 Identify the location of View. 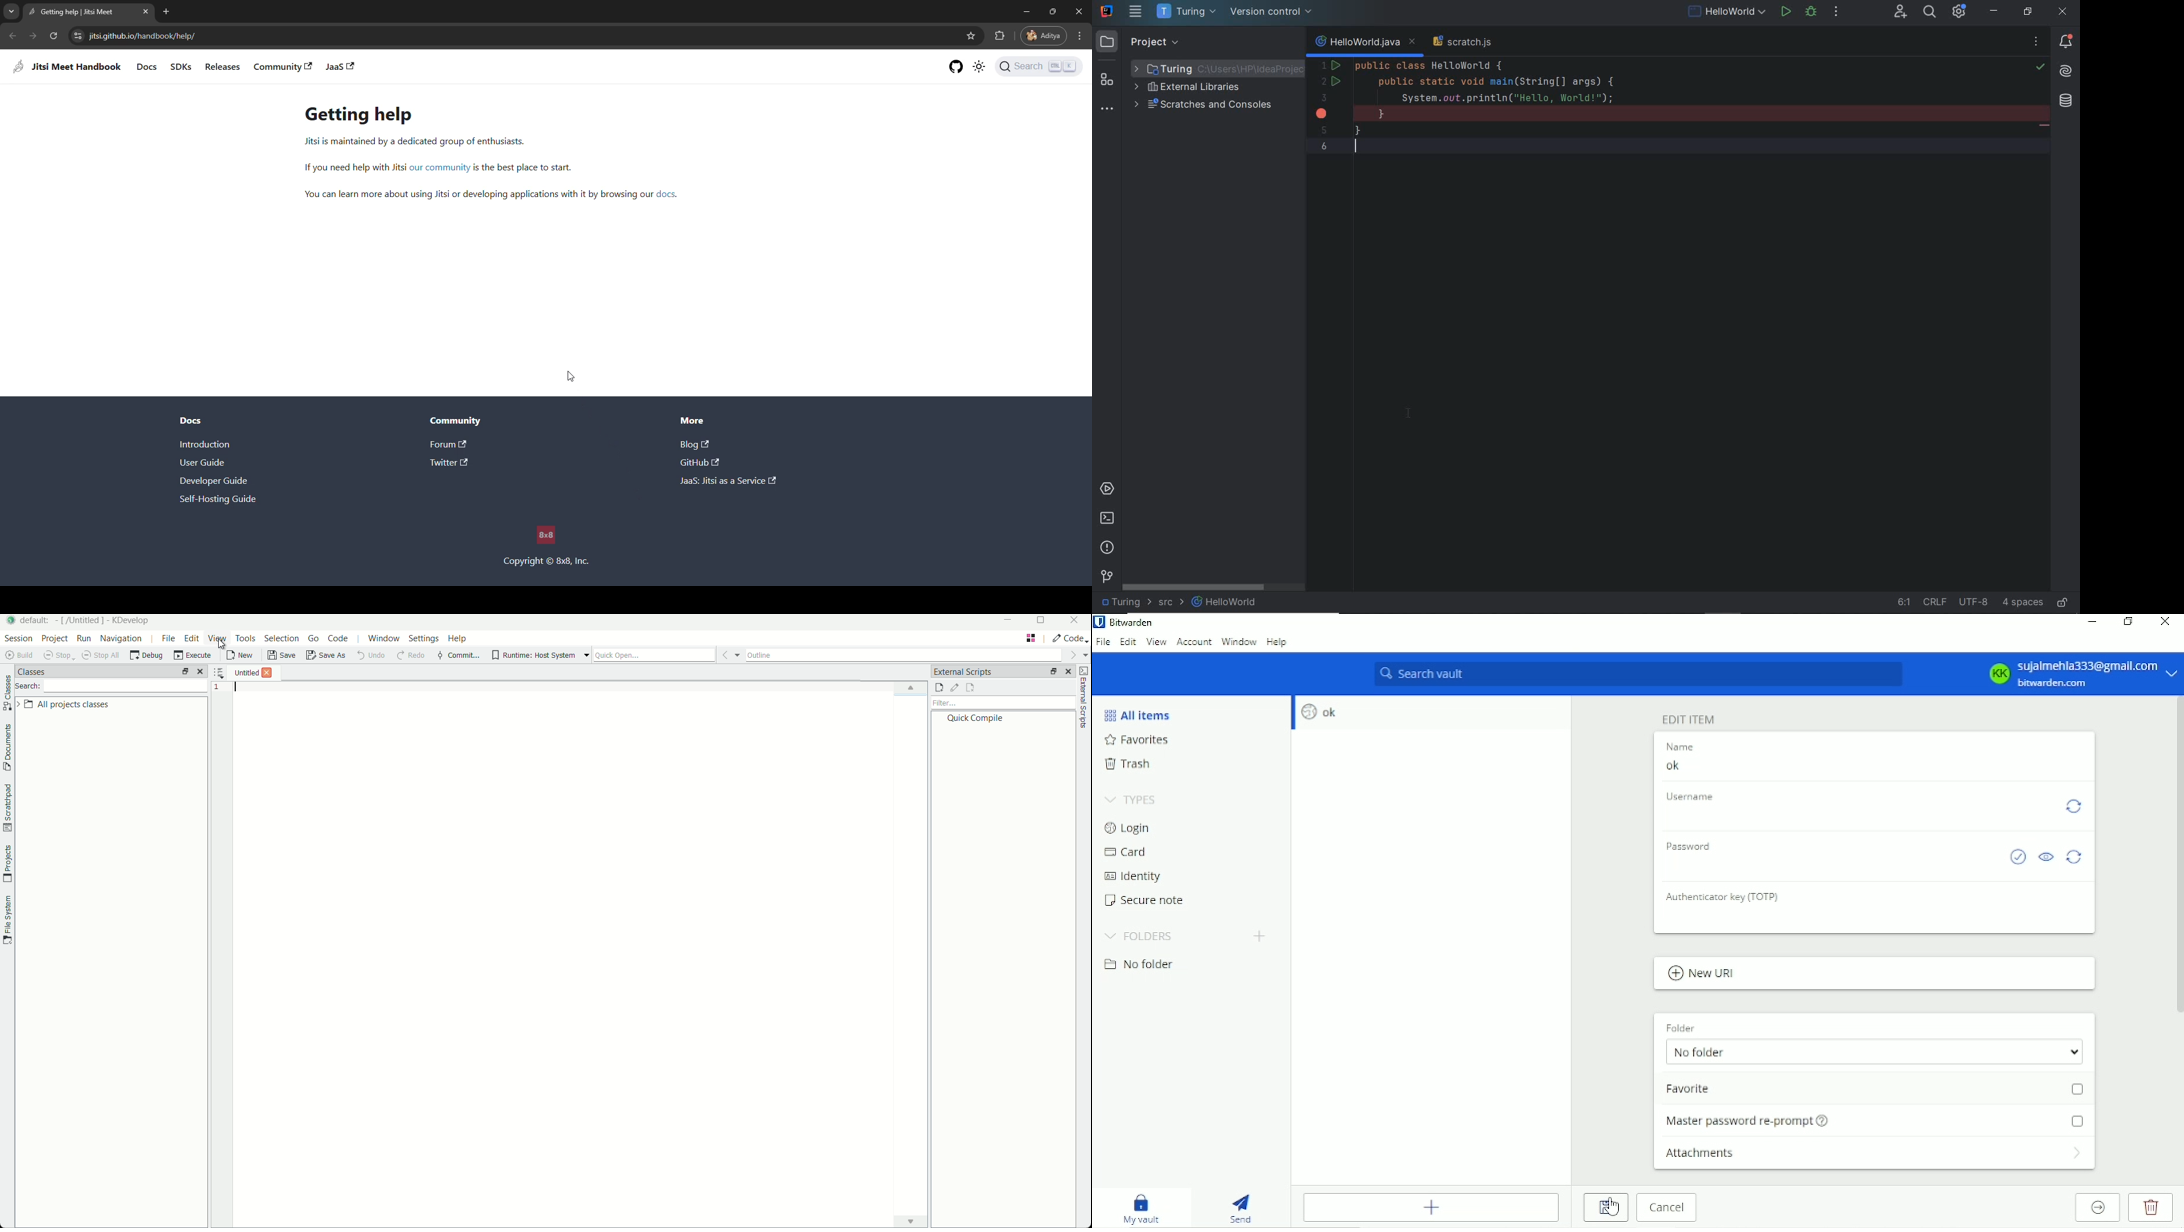
(1155, 643).